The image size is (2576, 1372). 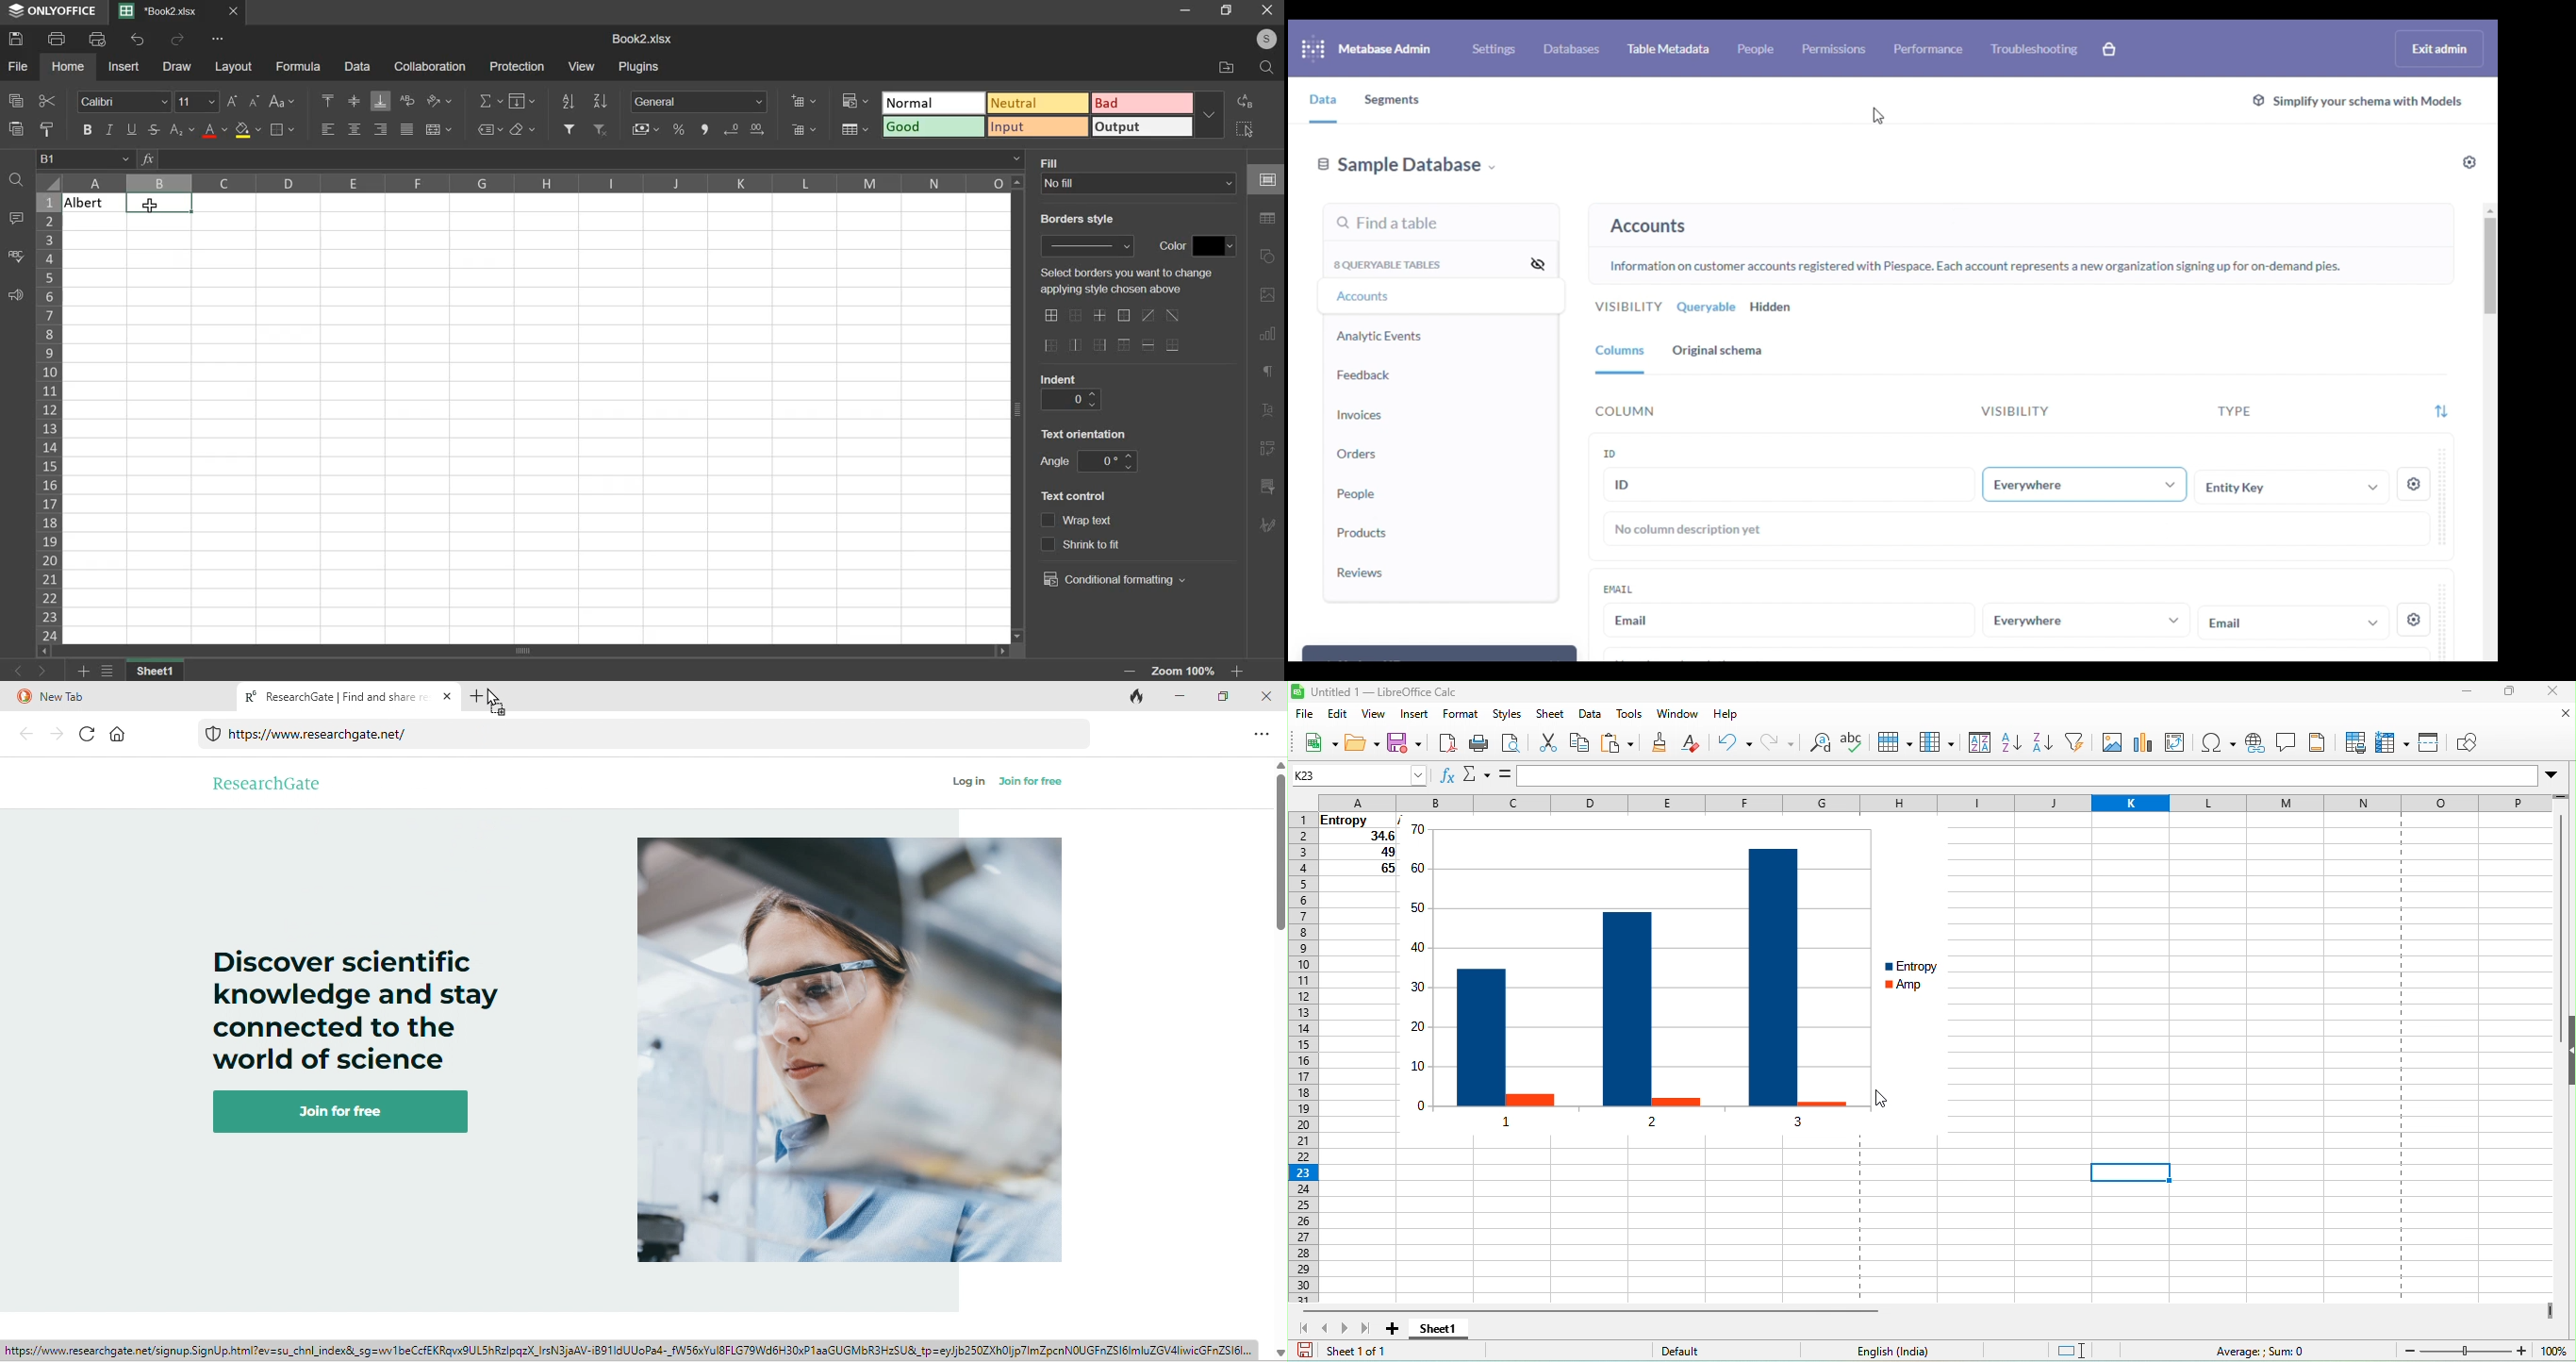 What do you see at coordinates (2089, 1350) in the screenshot?
I see `standard selection` at bounding box center [2089, 1350].